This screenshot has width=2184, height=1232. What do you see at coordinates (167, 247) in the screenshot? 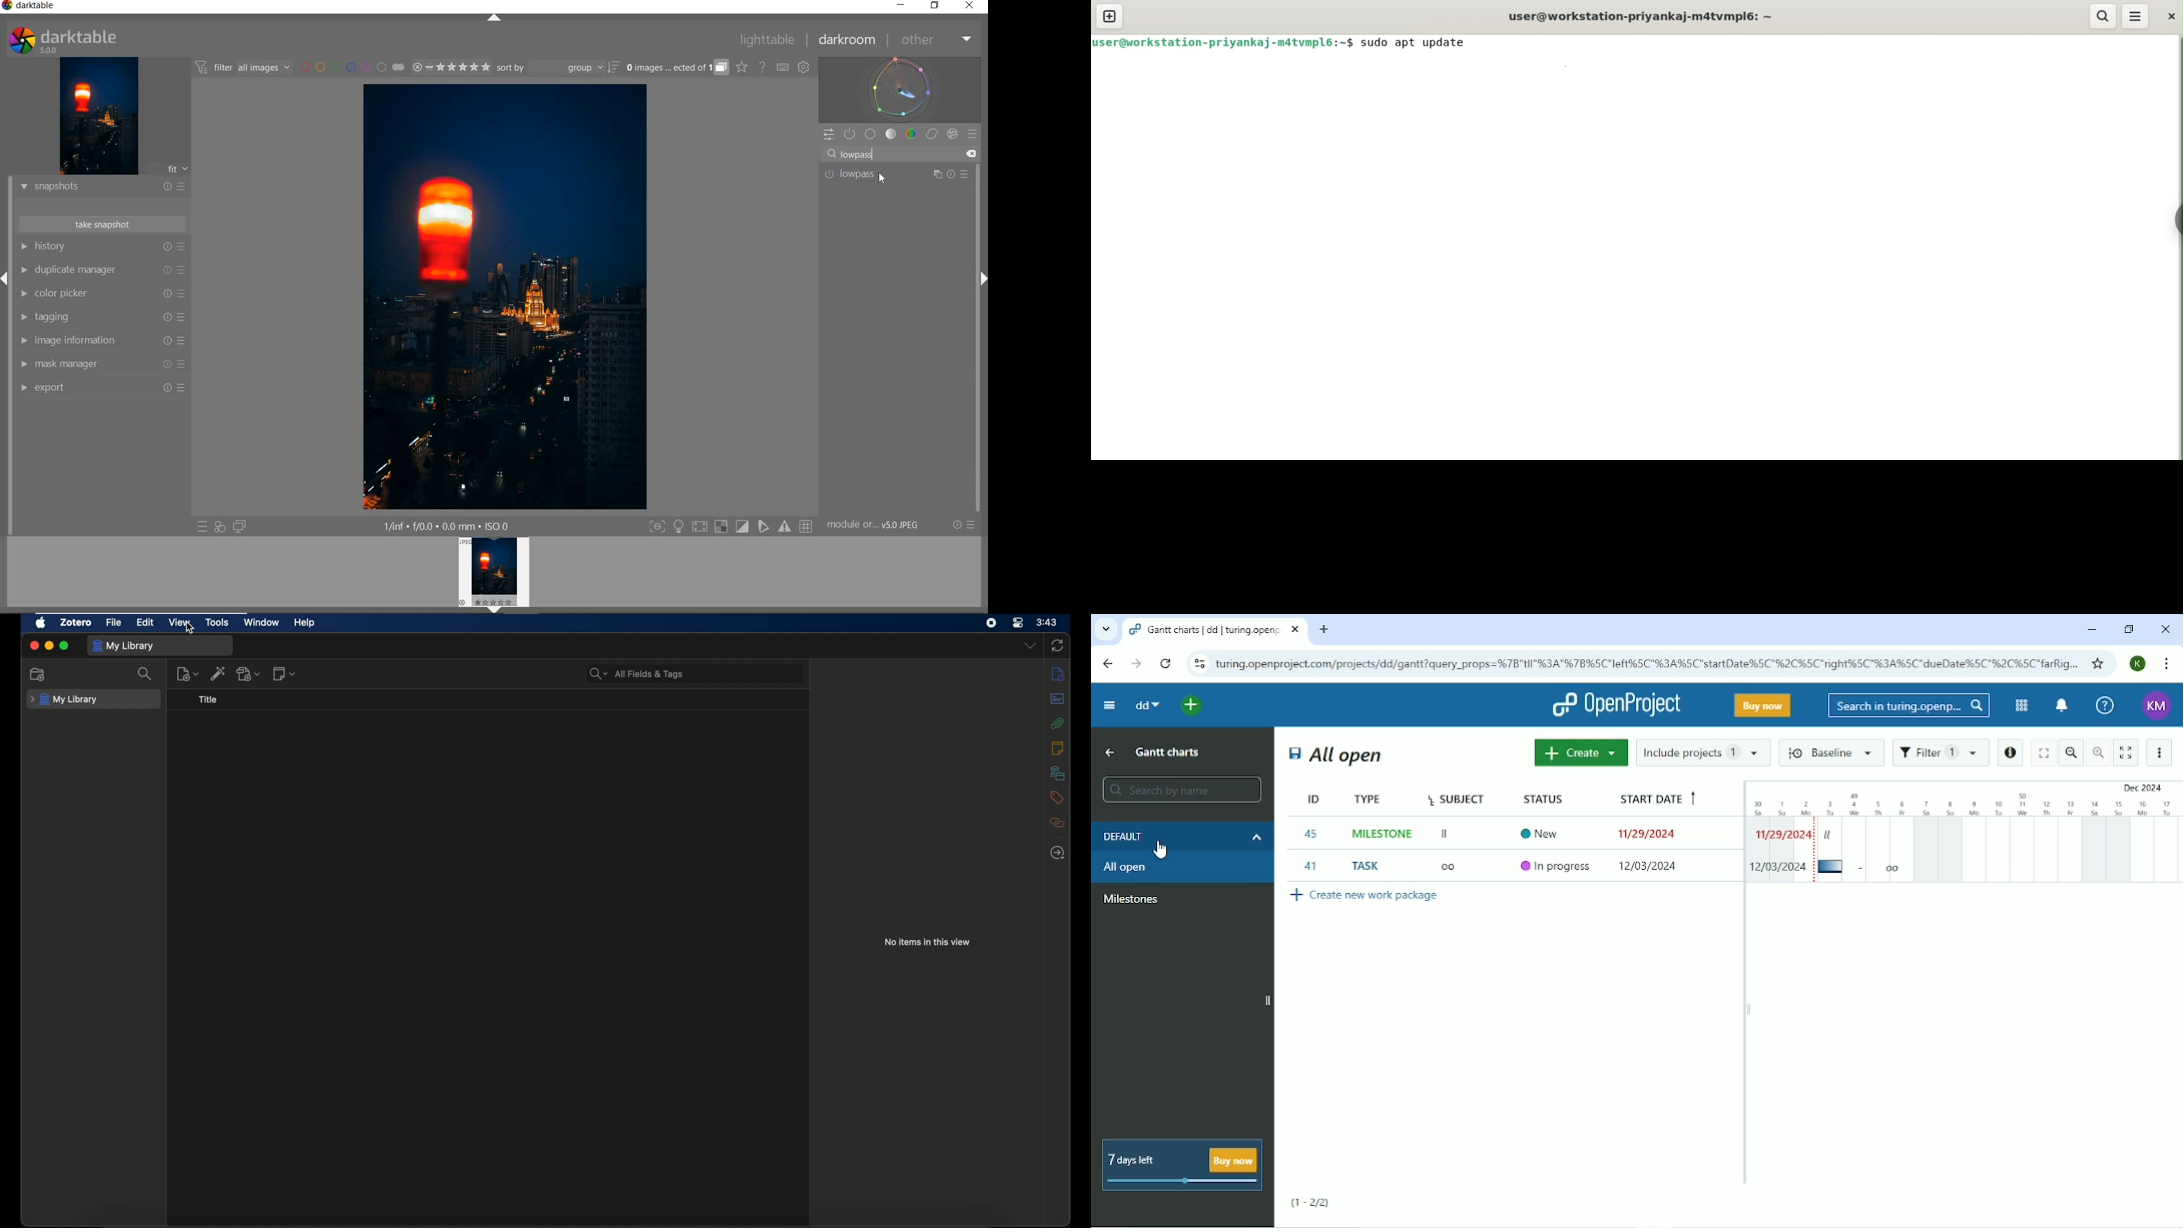
I see `reset` at bounding box center [167, 247].